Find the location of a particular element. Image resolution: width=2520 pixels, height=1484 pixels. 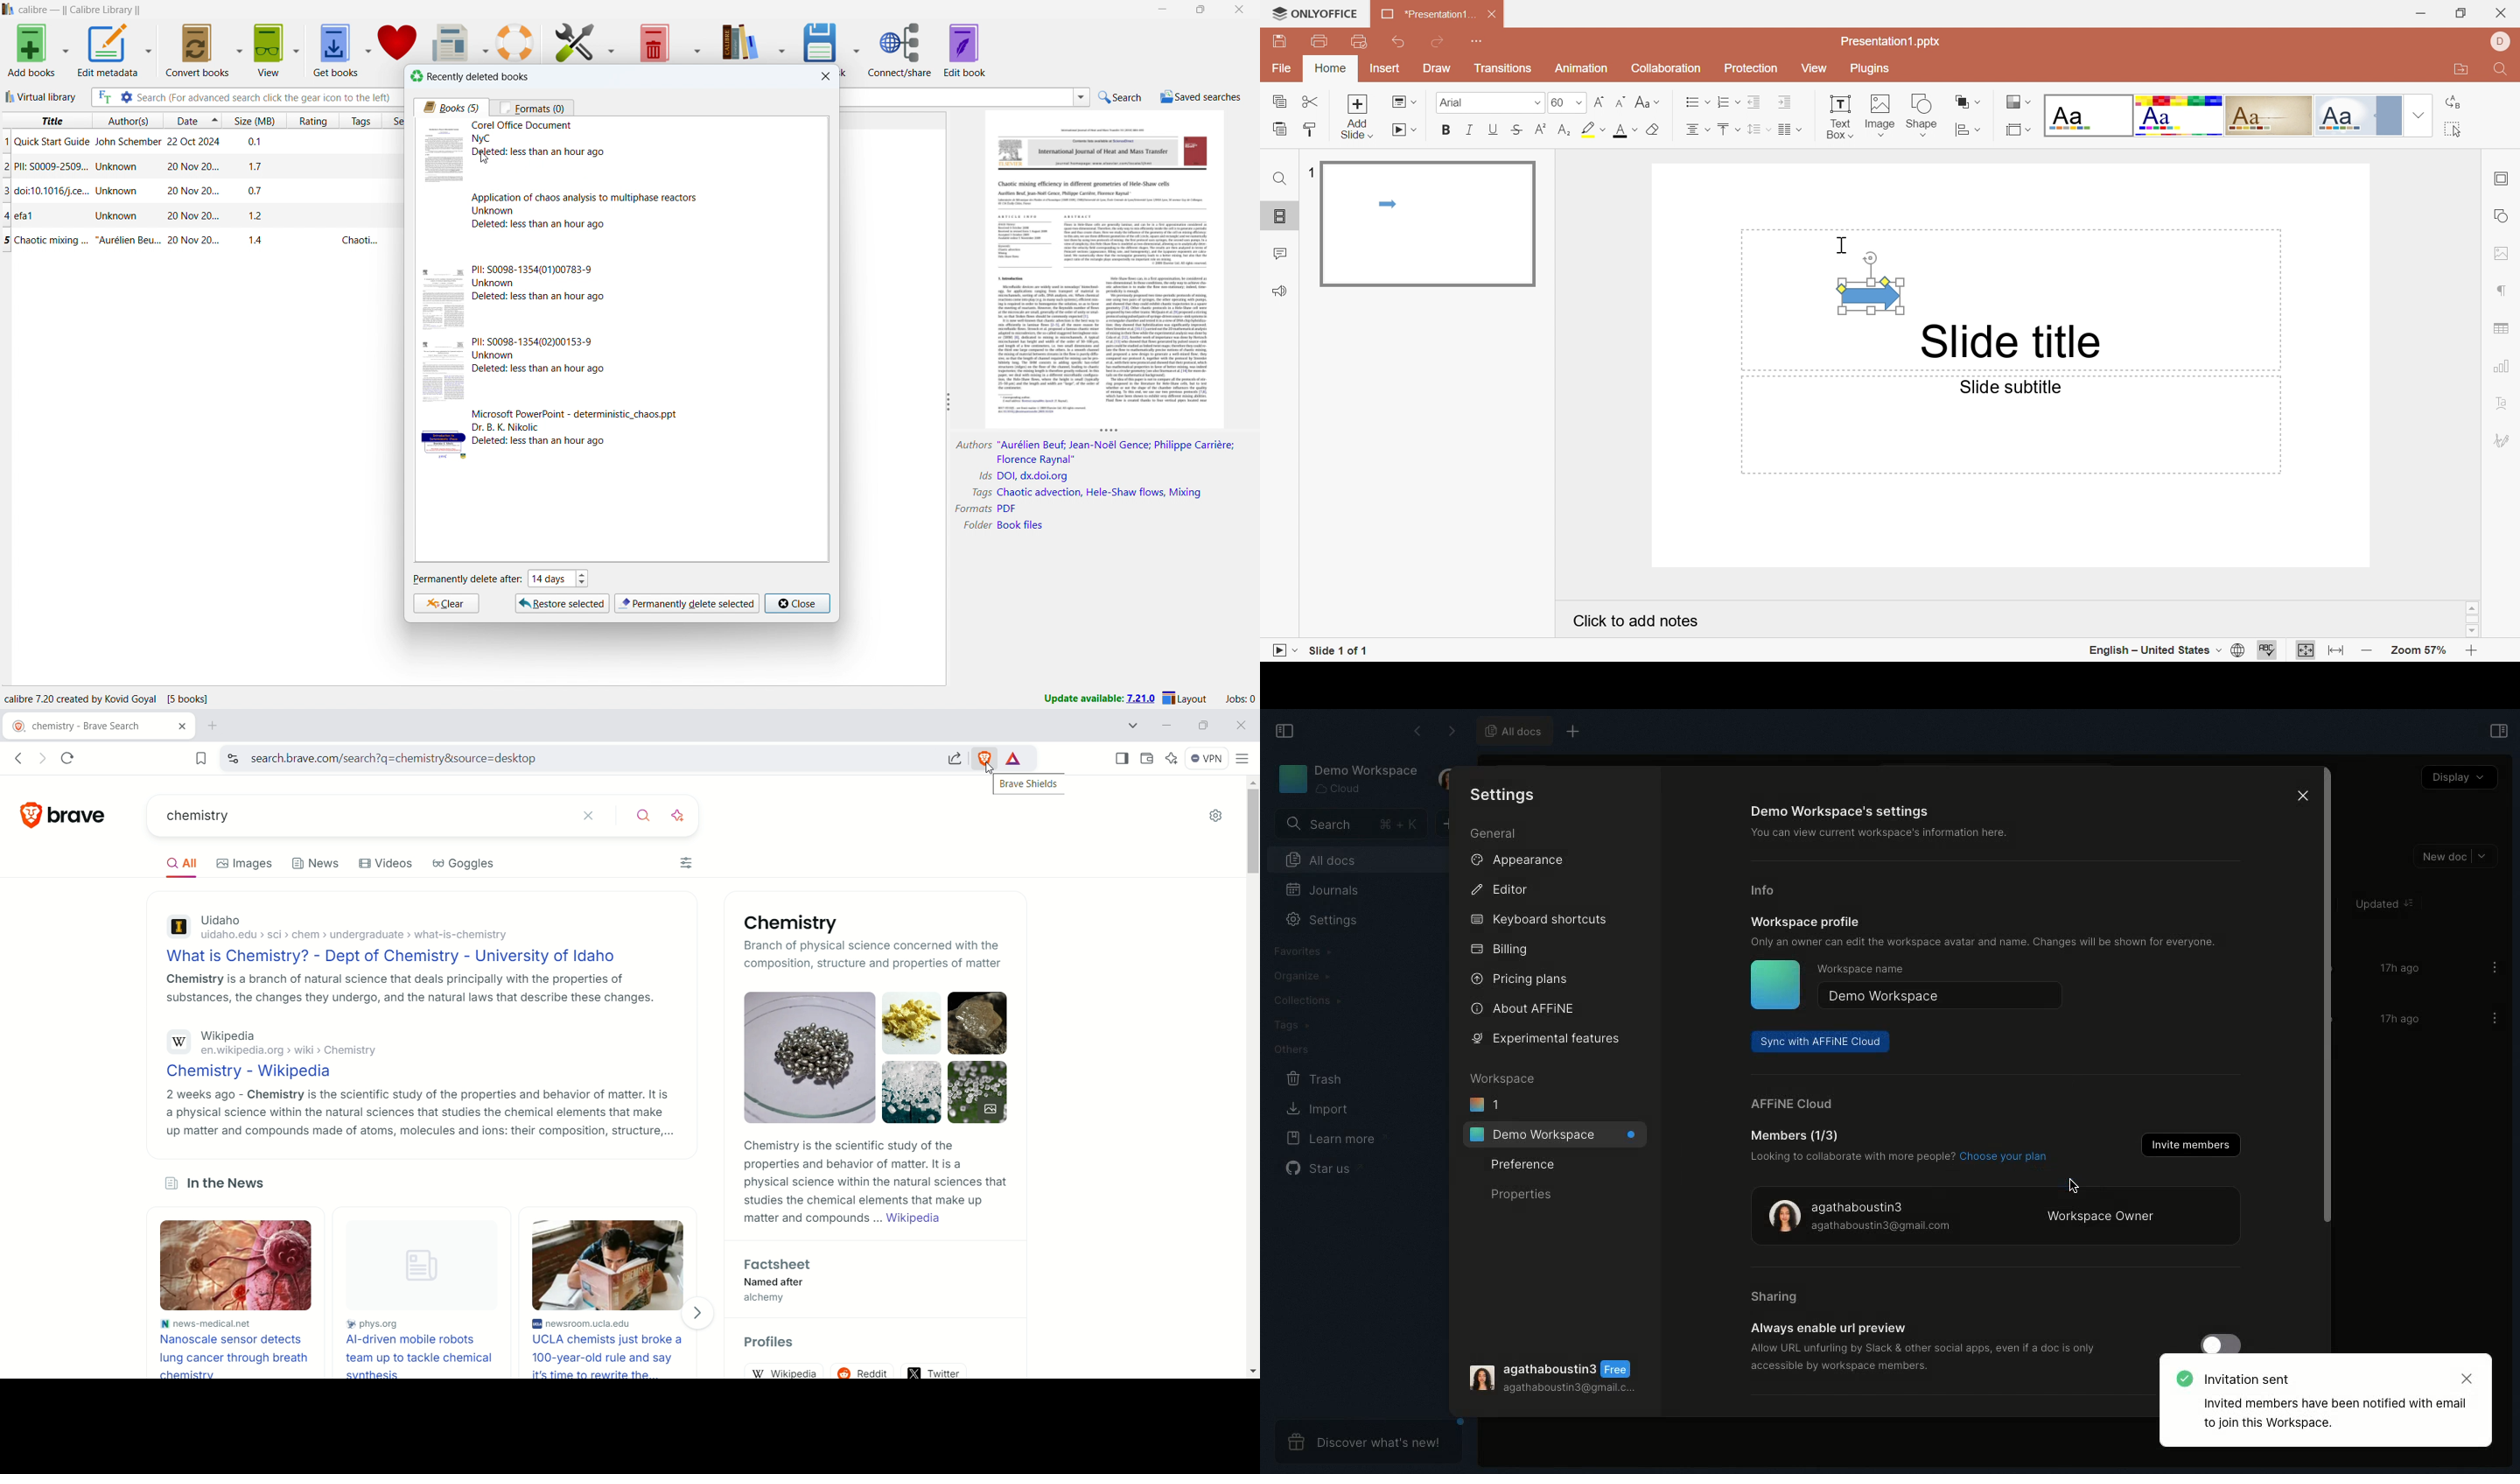

Brave logo is located at coordinates (65, 815).